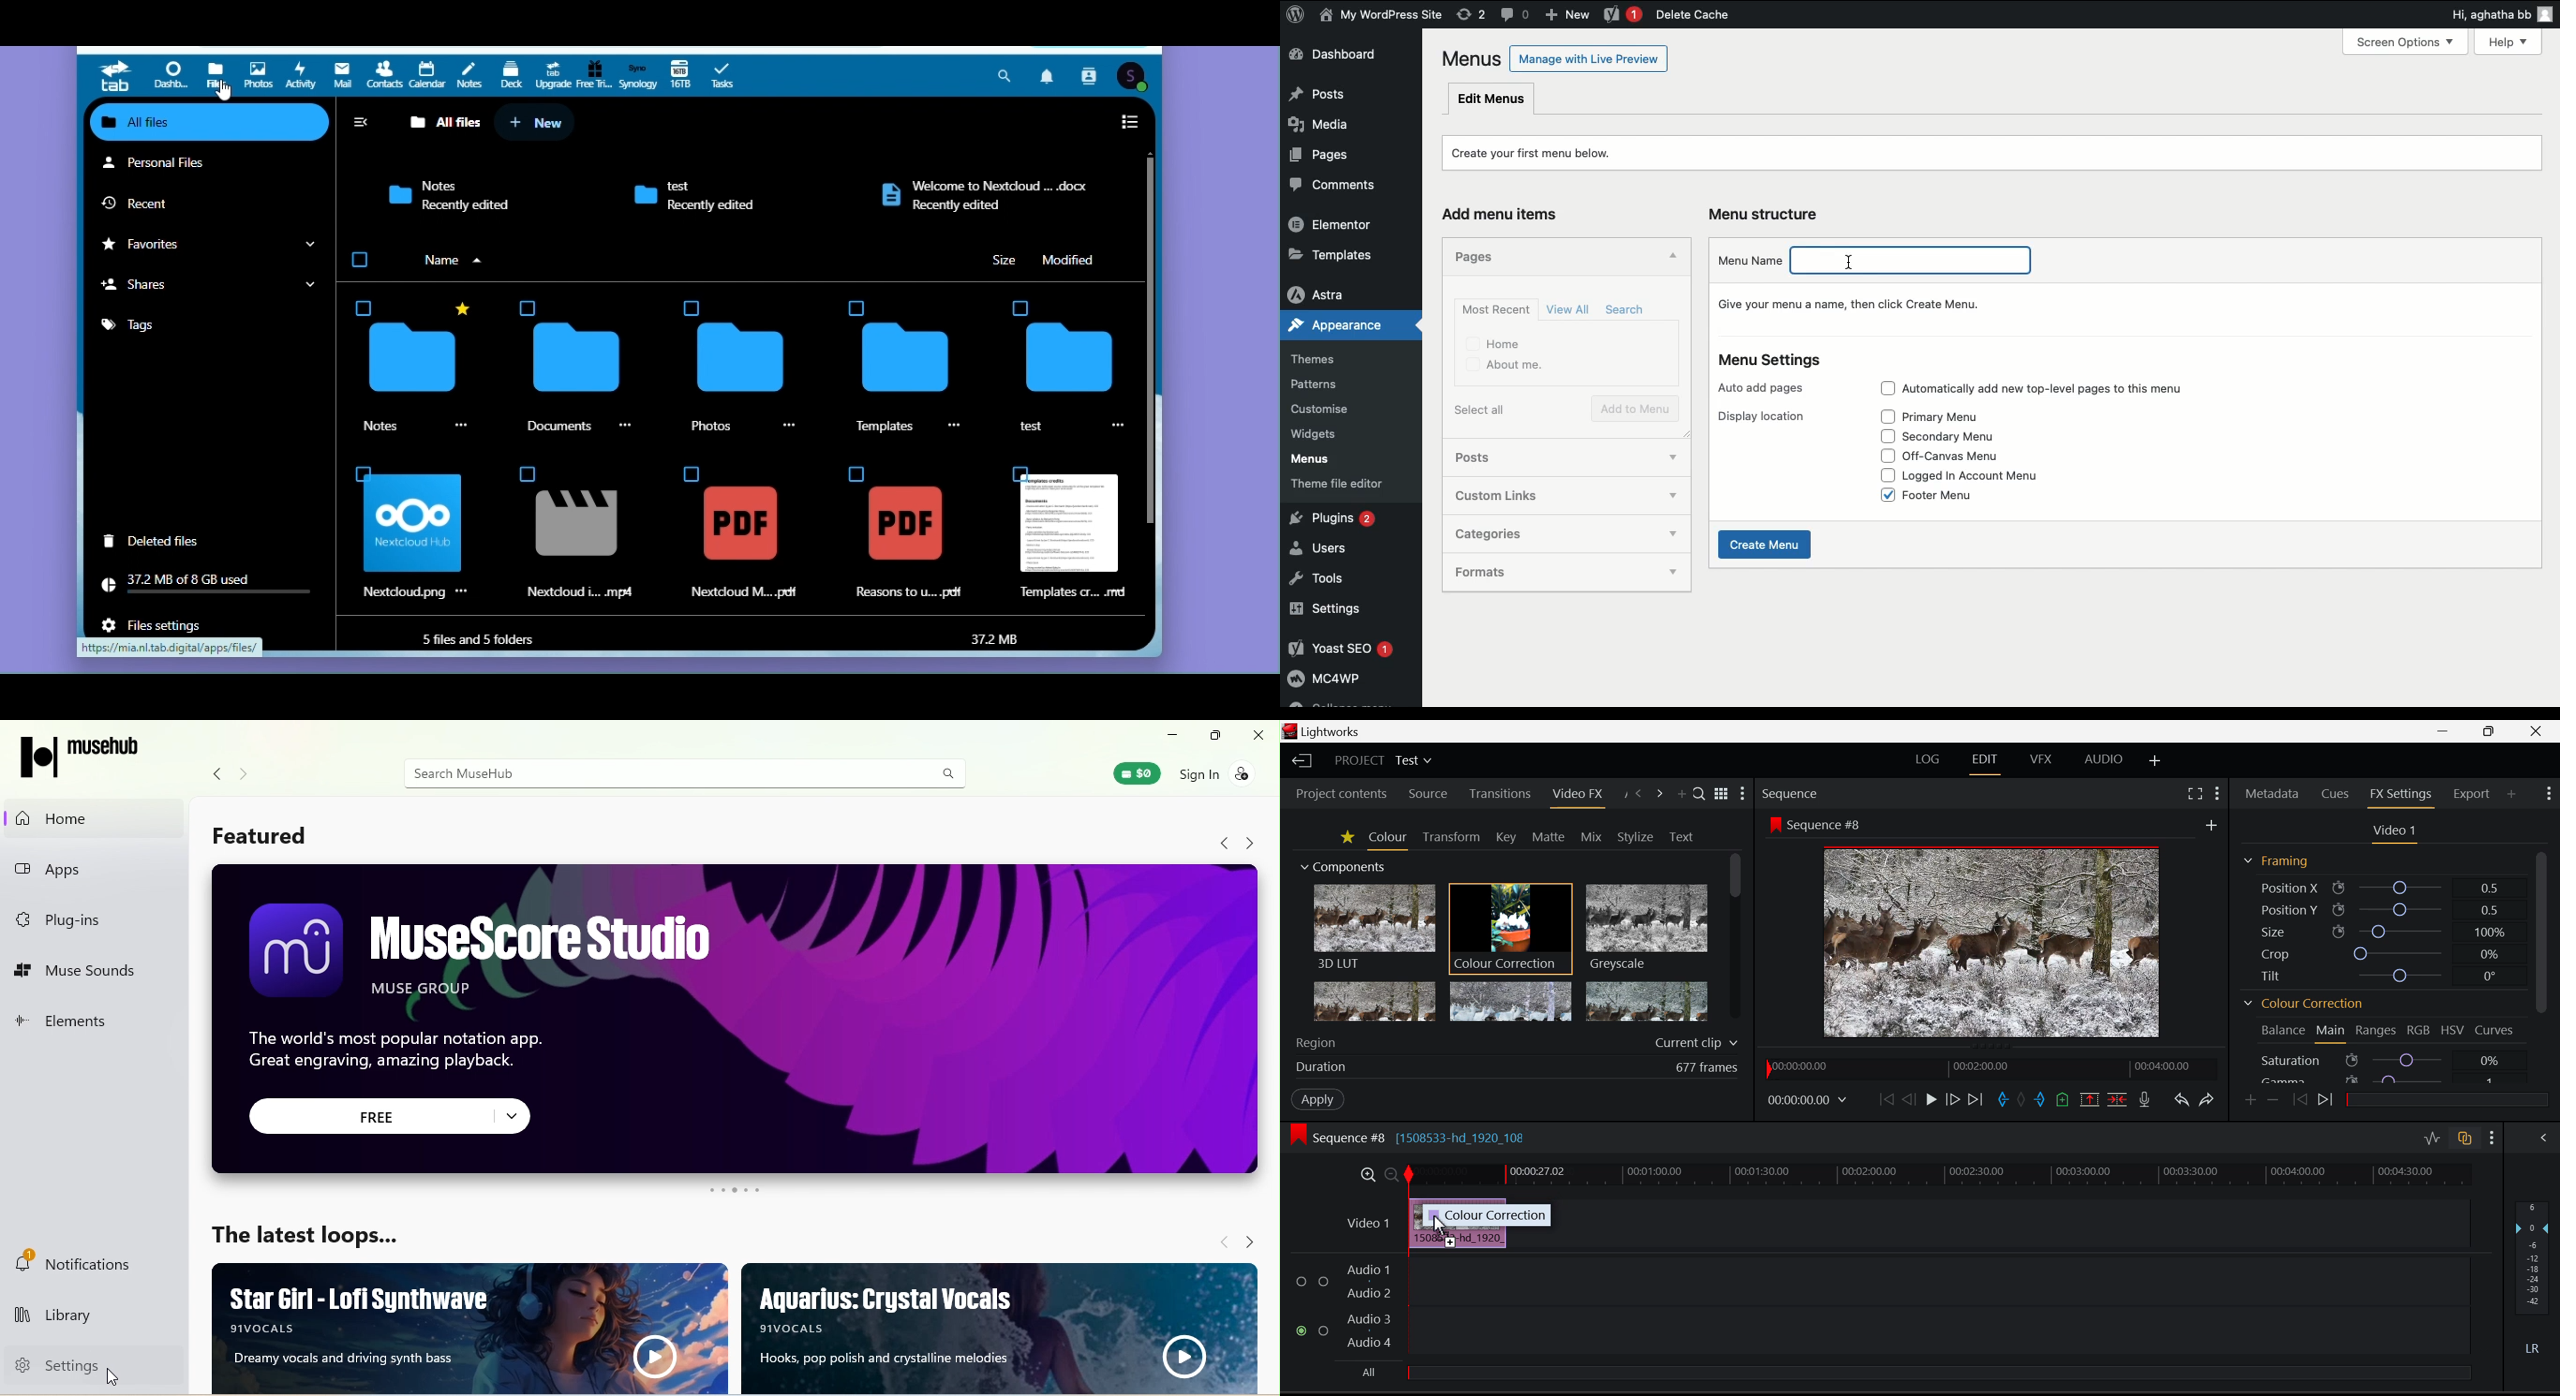 Image resolution: width=2576 pixels, height=1400 pixels. I want to click on Check box, so click(1887, 456).